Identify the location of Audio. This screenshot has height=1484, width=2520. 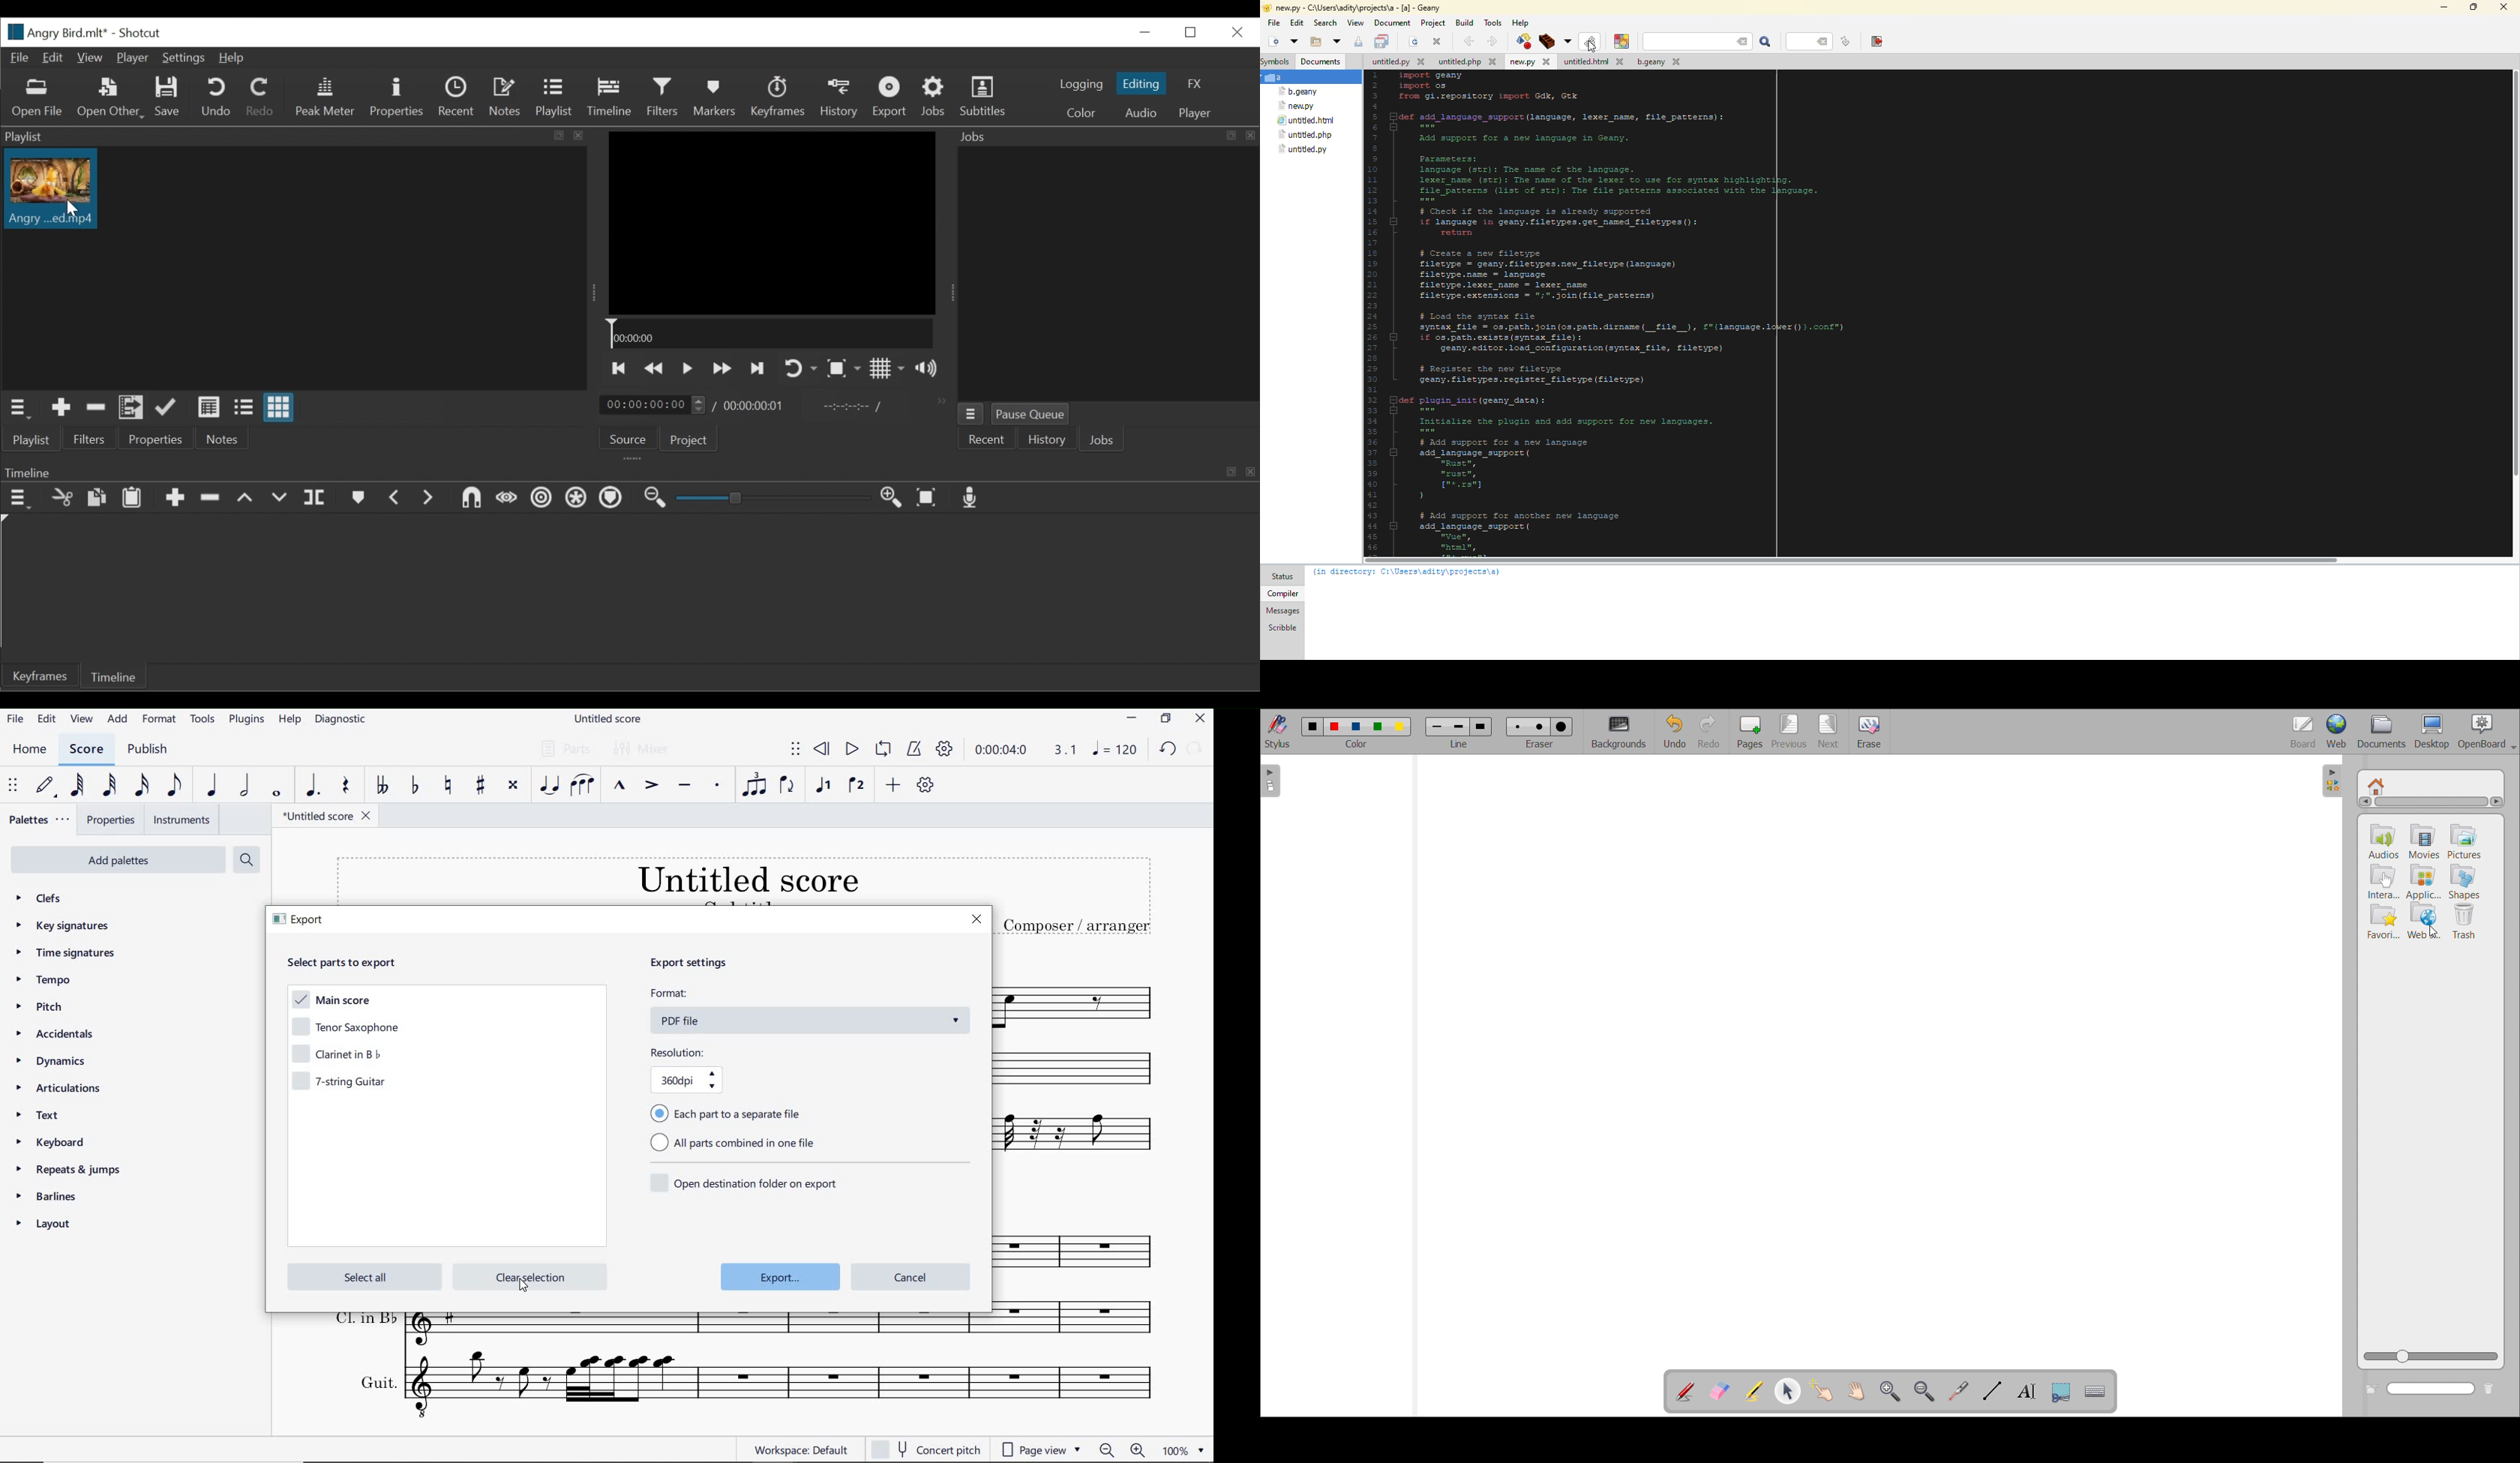
(1144, 112).